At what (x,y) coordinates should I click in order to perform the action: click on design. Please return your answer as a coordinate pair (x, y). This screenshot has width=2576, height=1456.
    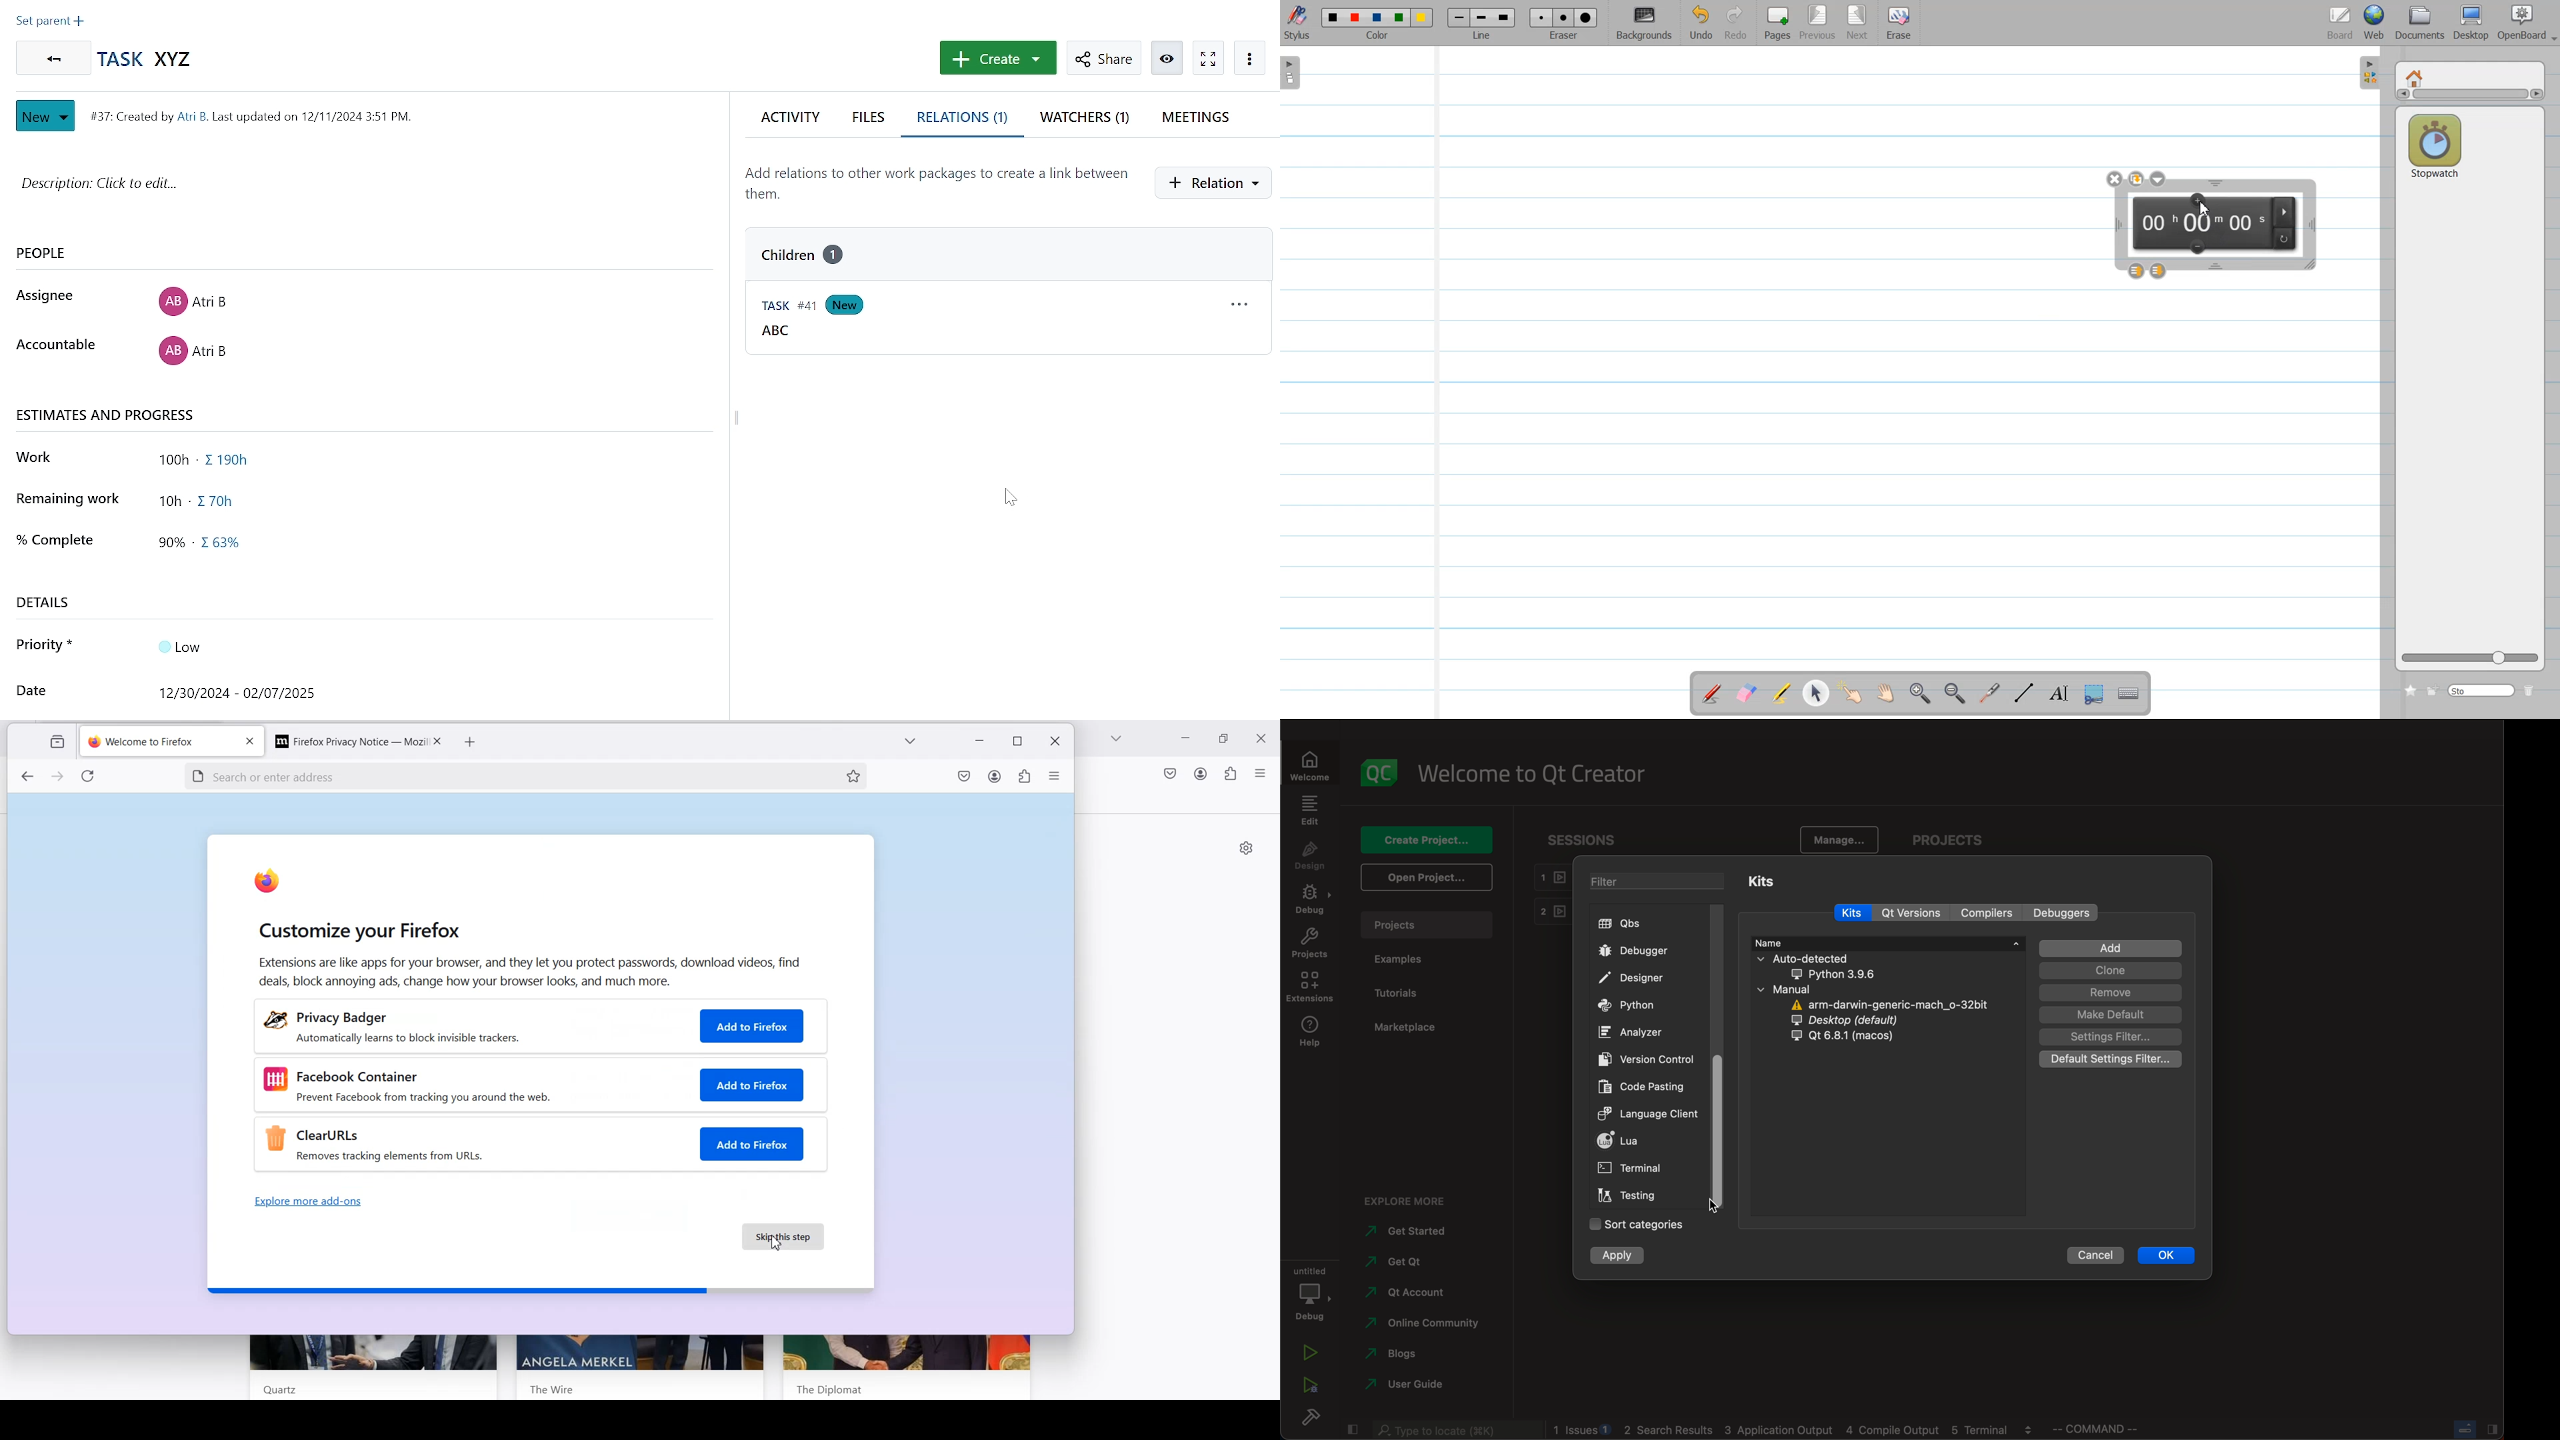
    Looking at the image, I should click on (1311, 856).